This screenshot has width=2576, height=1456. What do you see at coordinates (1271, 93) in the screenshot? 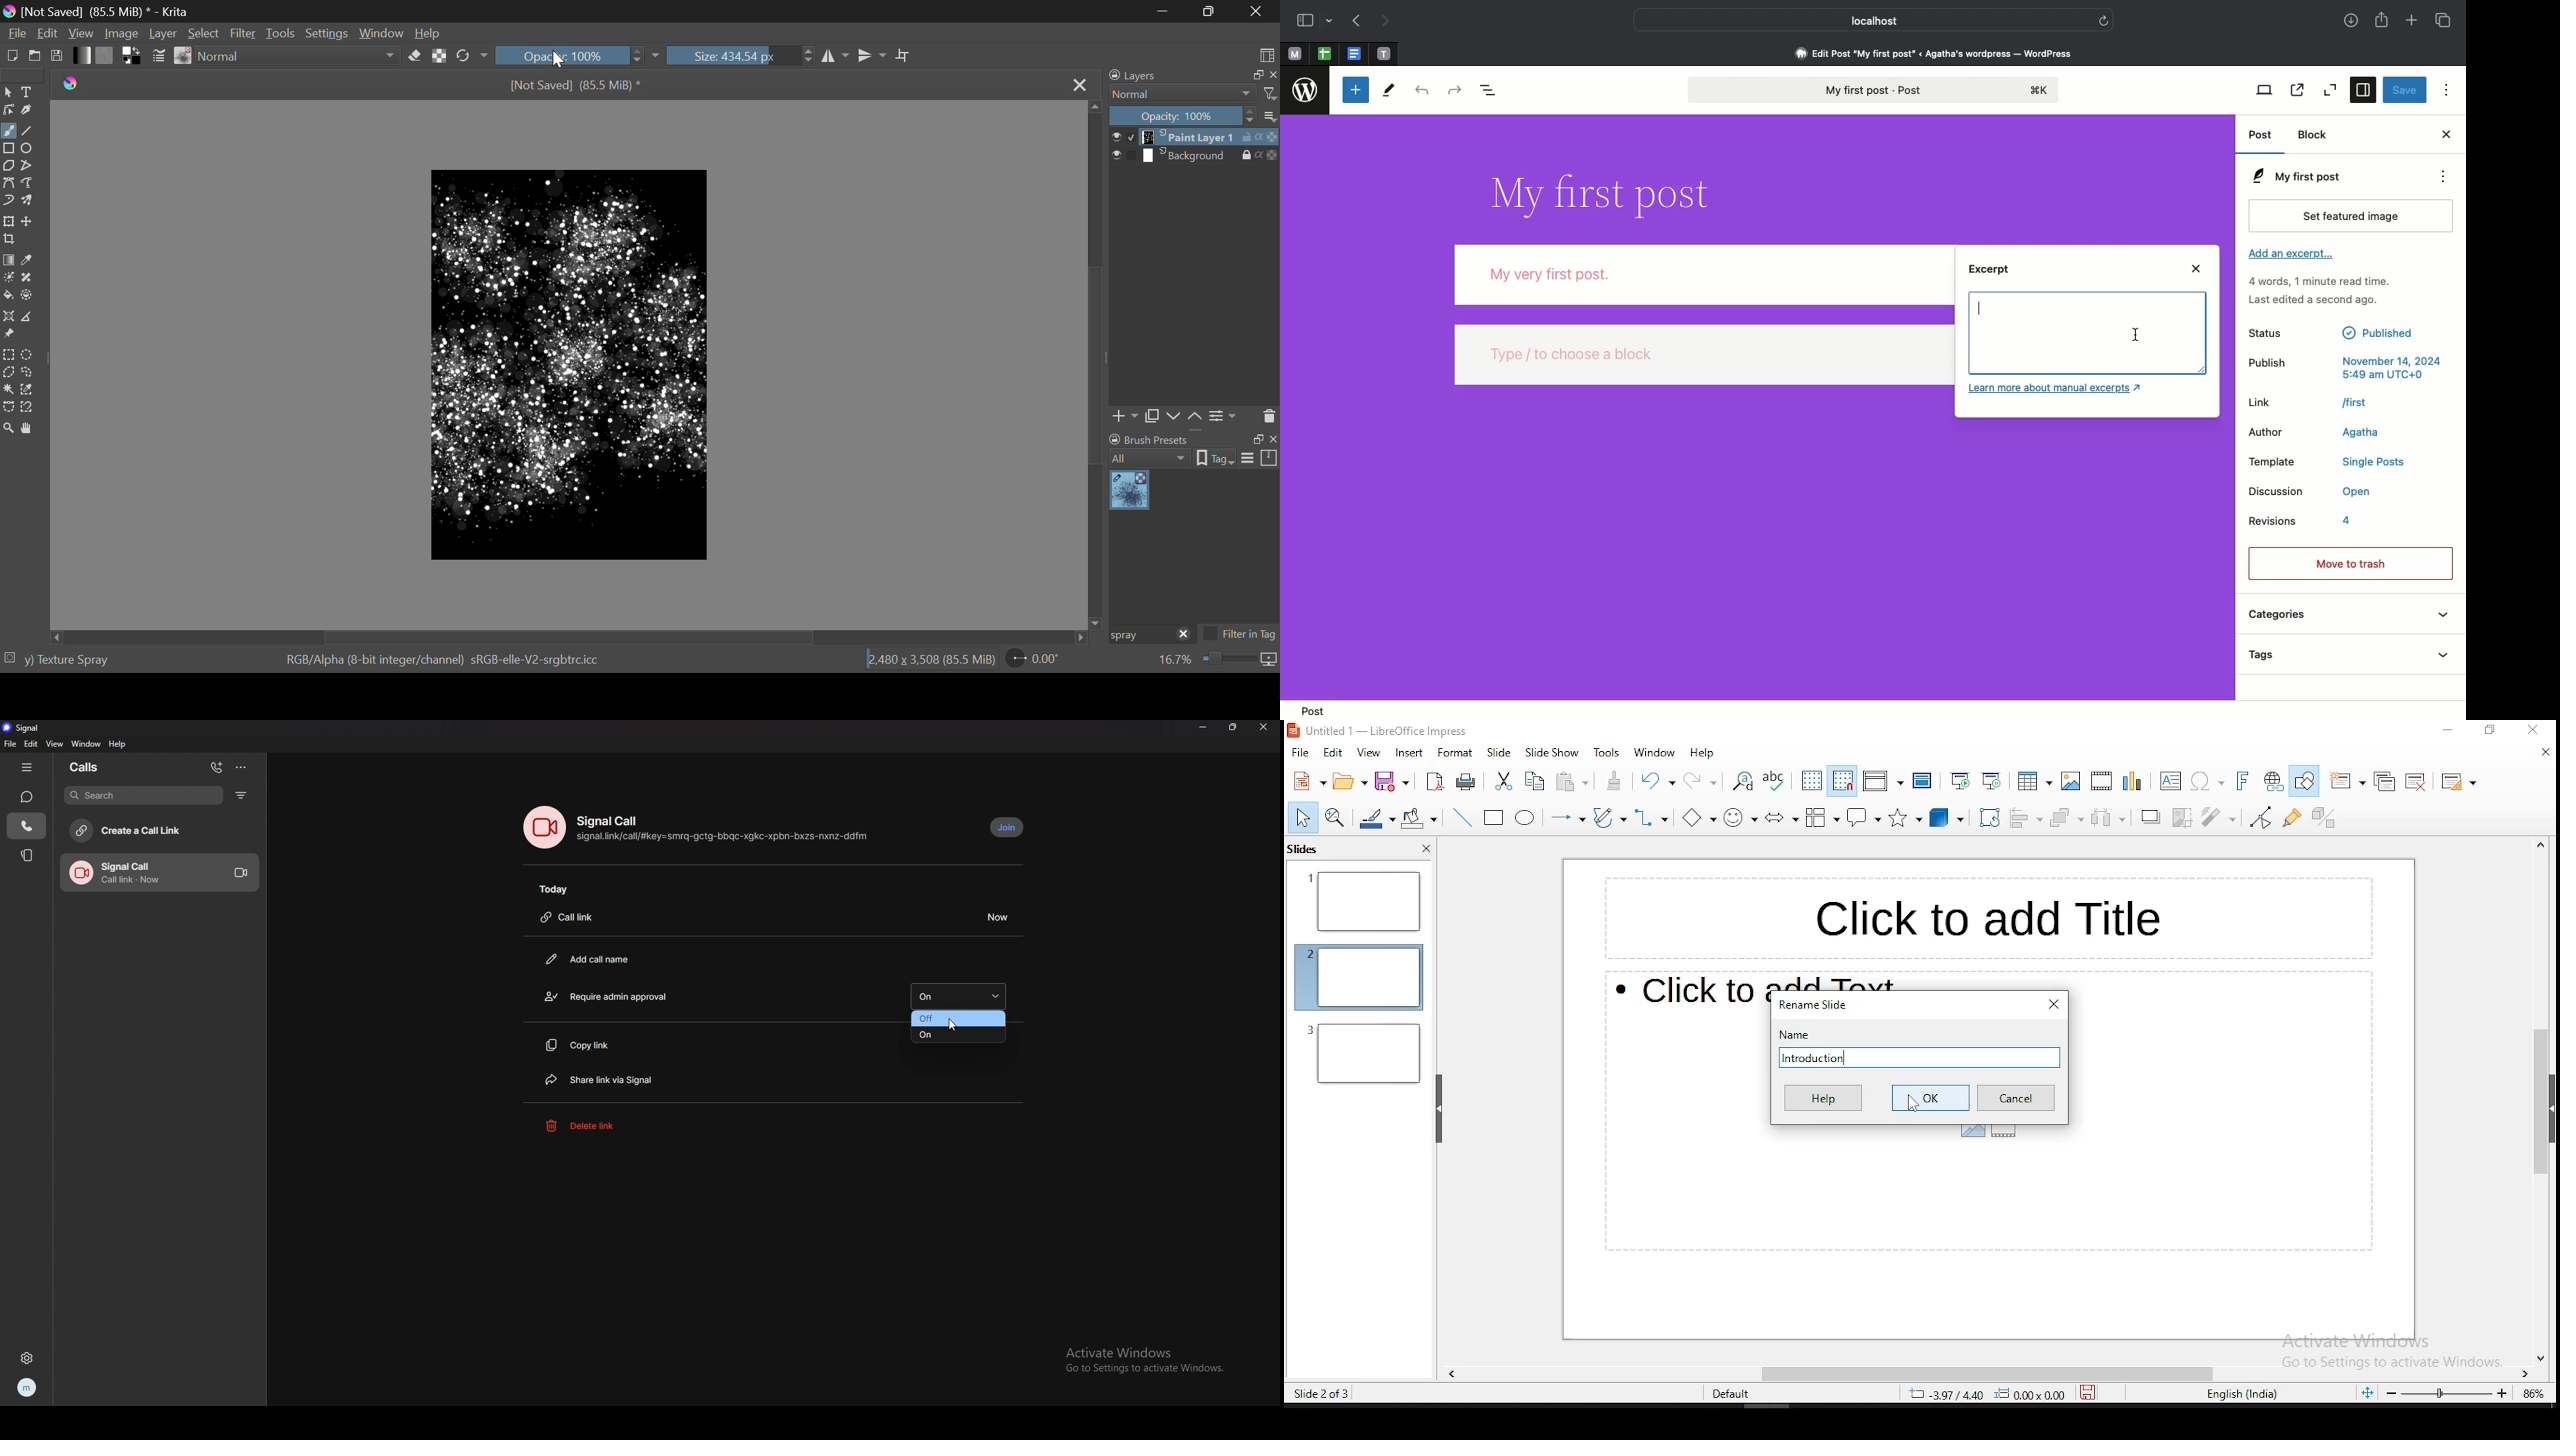
I see `filters icon` at bounding box center [1271, 93].